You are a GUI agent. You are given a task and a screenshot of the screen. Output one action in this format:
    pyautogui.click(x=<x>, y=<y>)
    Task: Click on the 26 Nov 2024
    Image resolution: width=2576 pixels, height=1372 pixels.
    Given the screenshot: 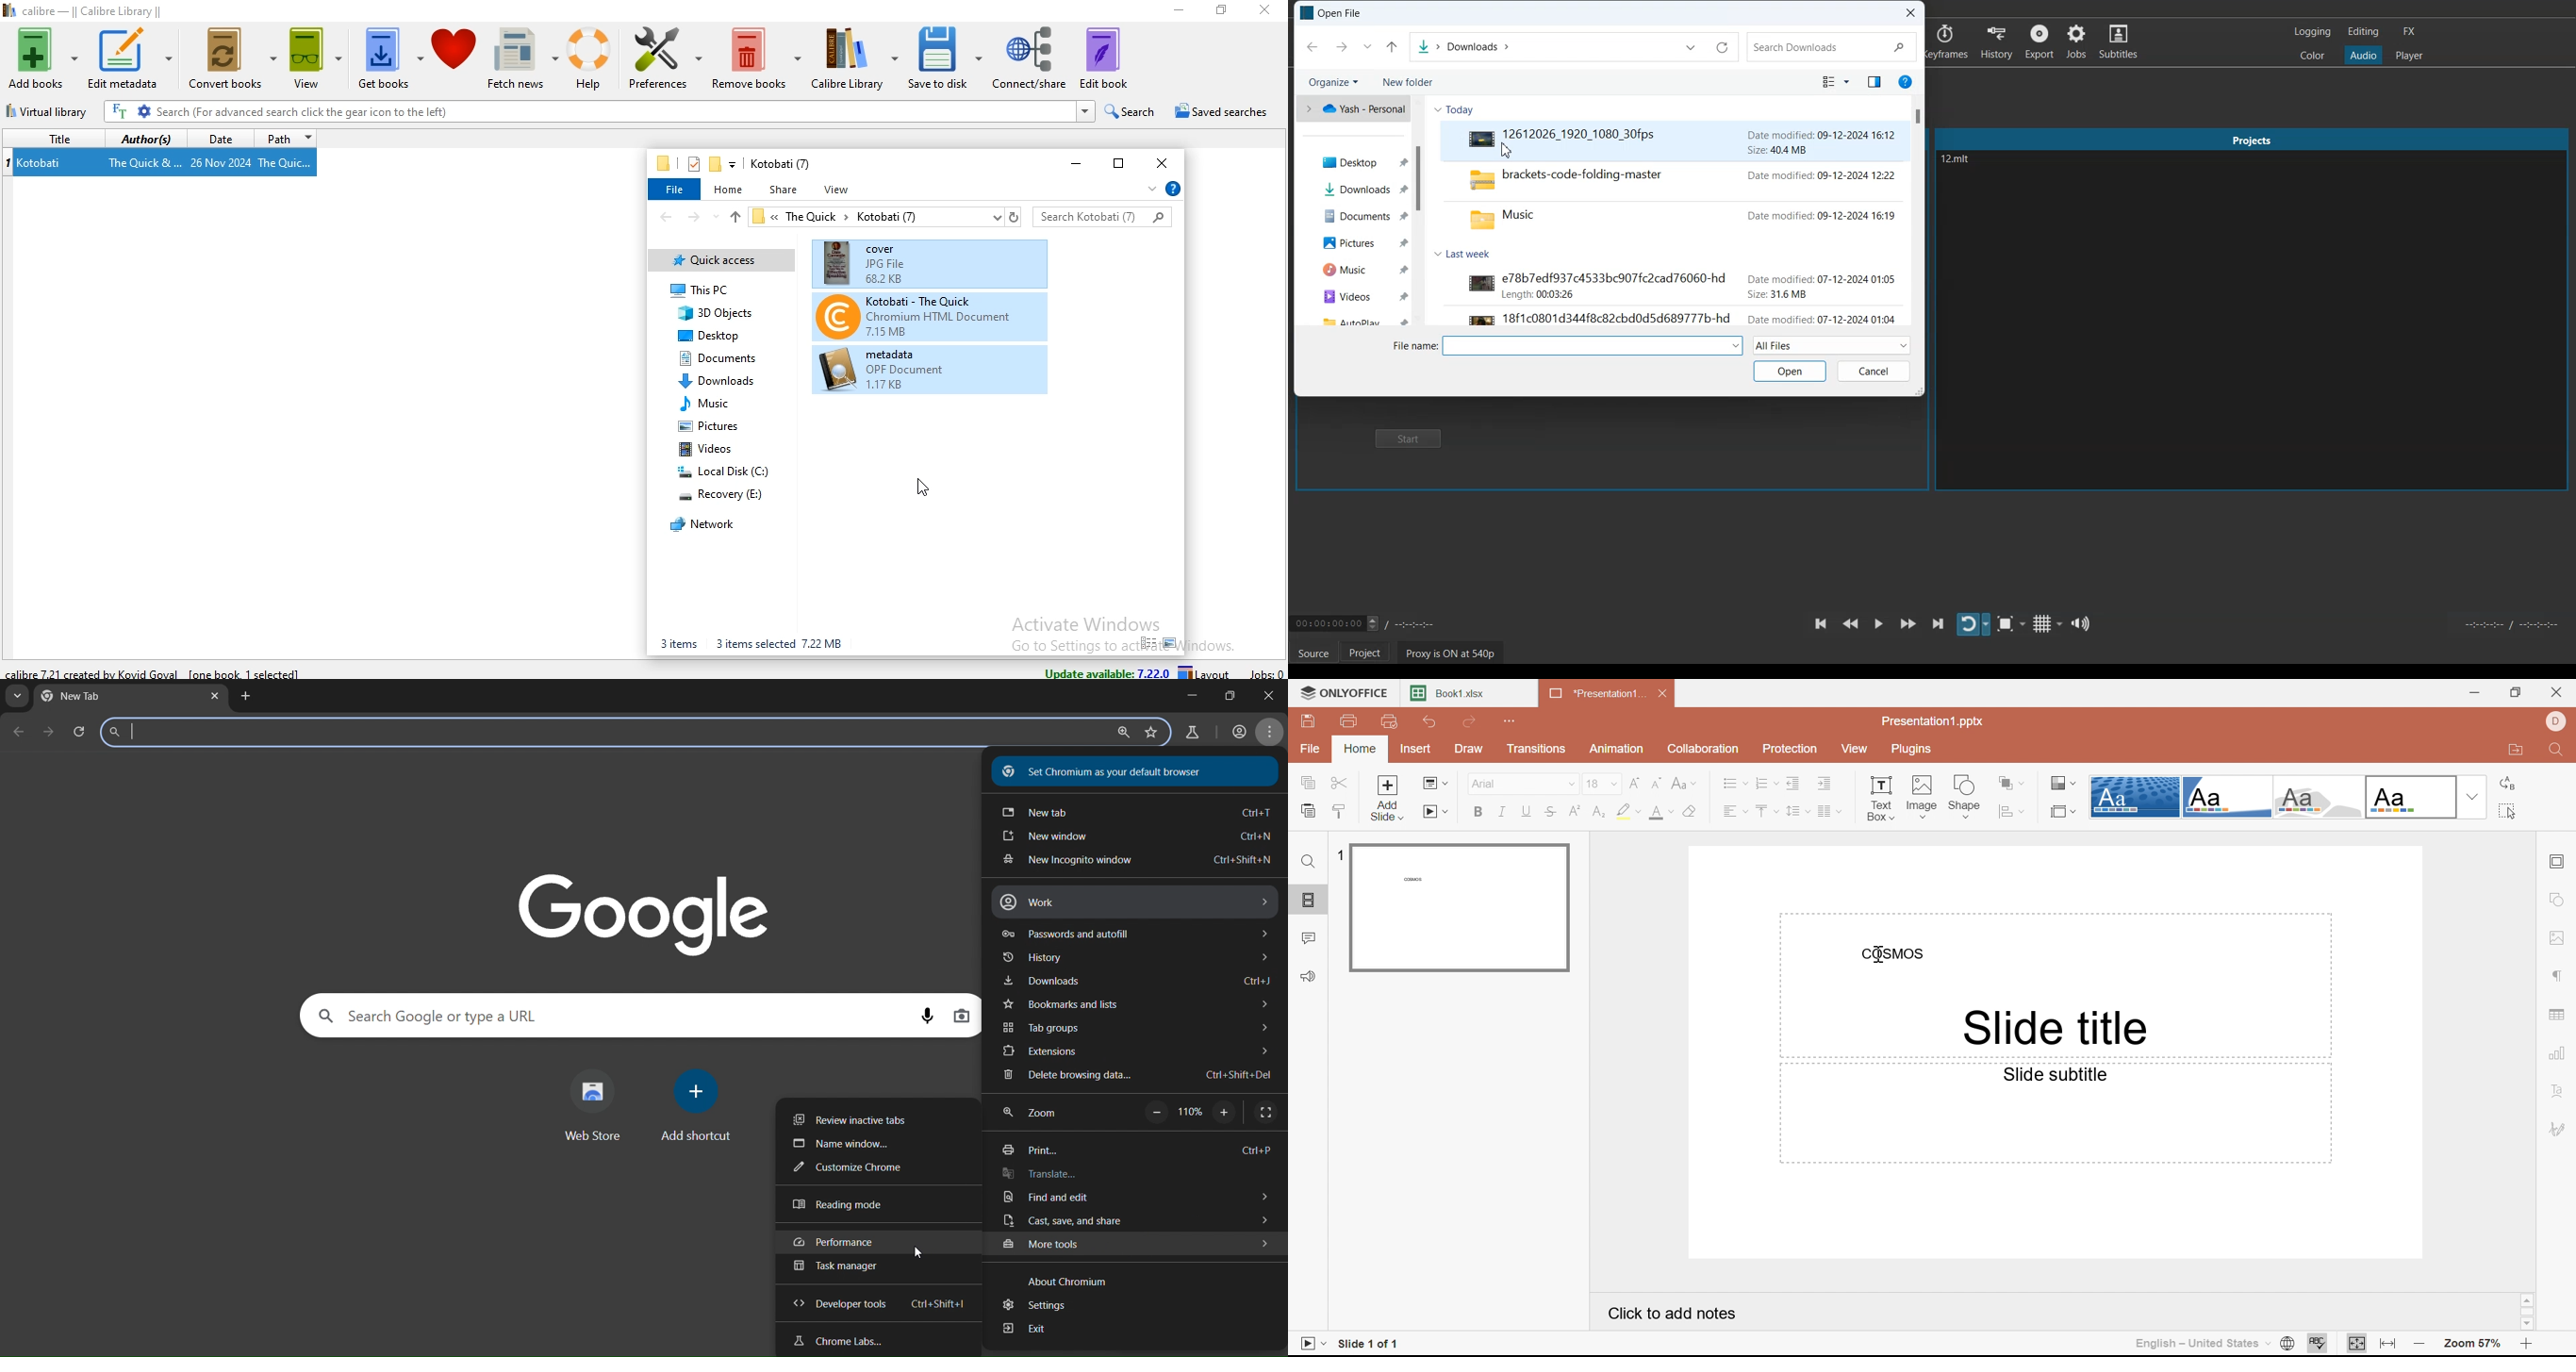 What is the action you would take?
    pyautogui.click(x=222, y=163)
    